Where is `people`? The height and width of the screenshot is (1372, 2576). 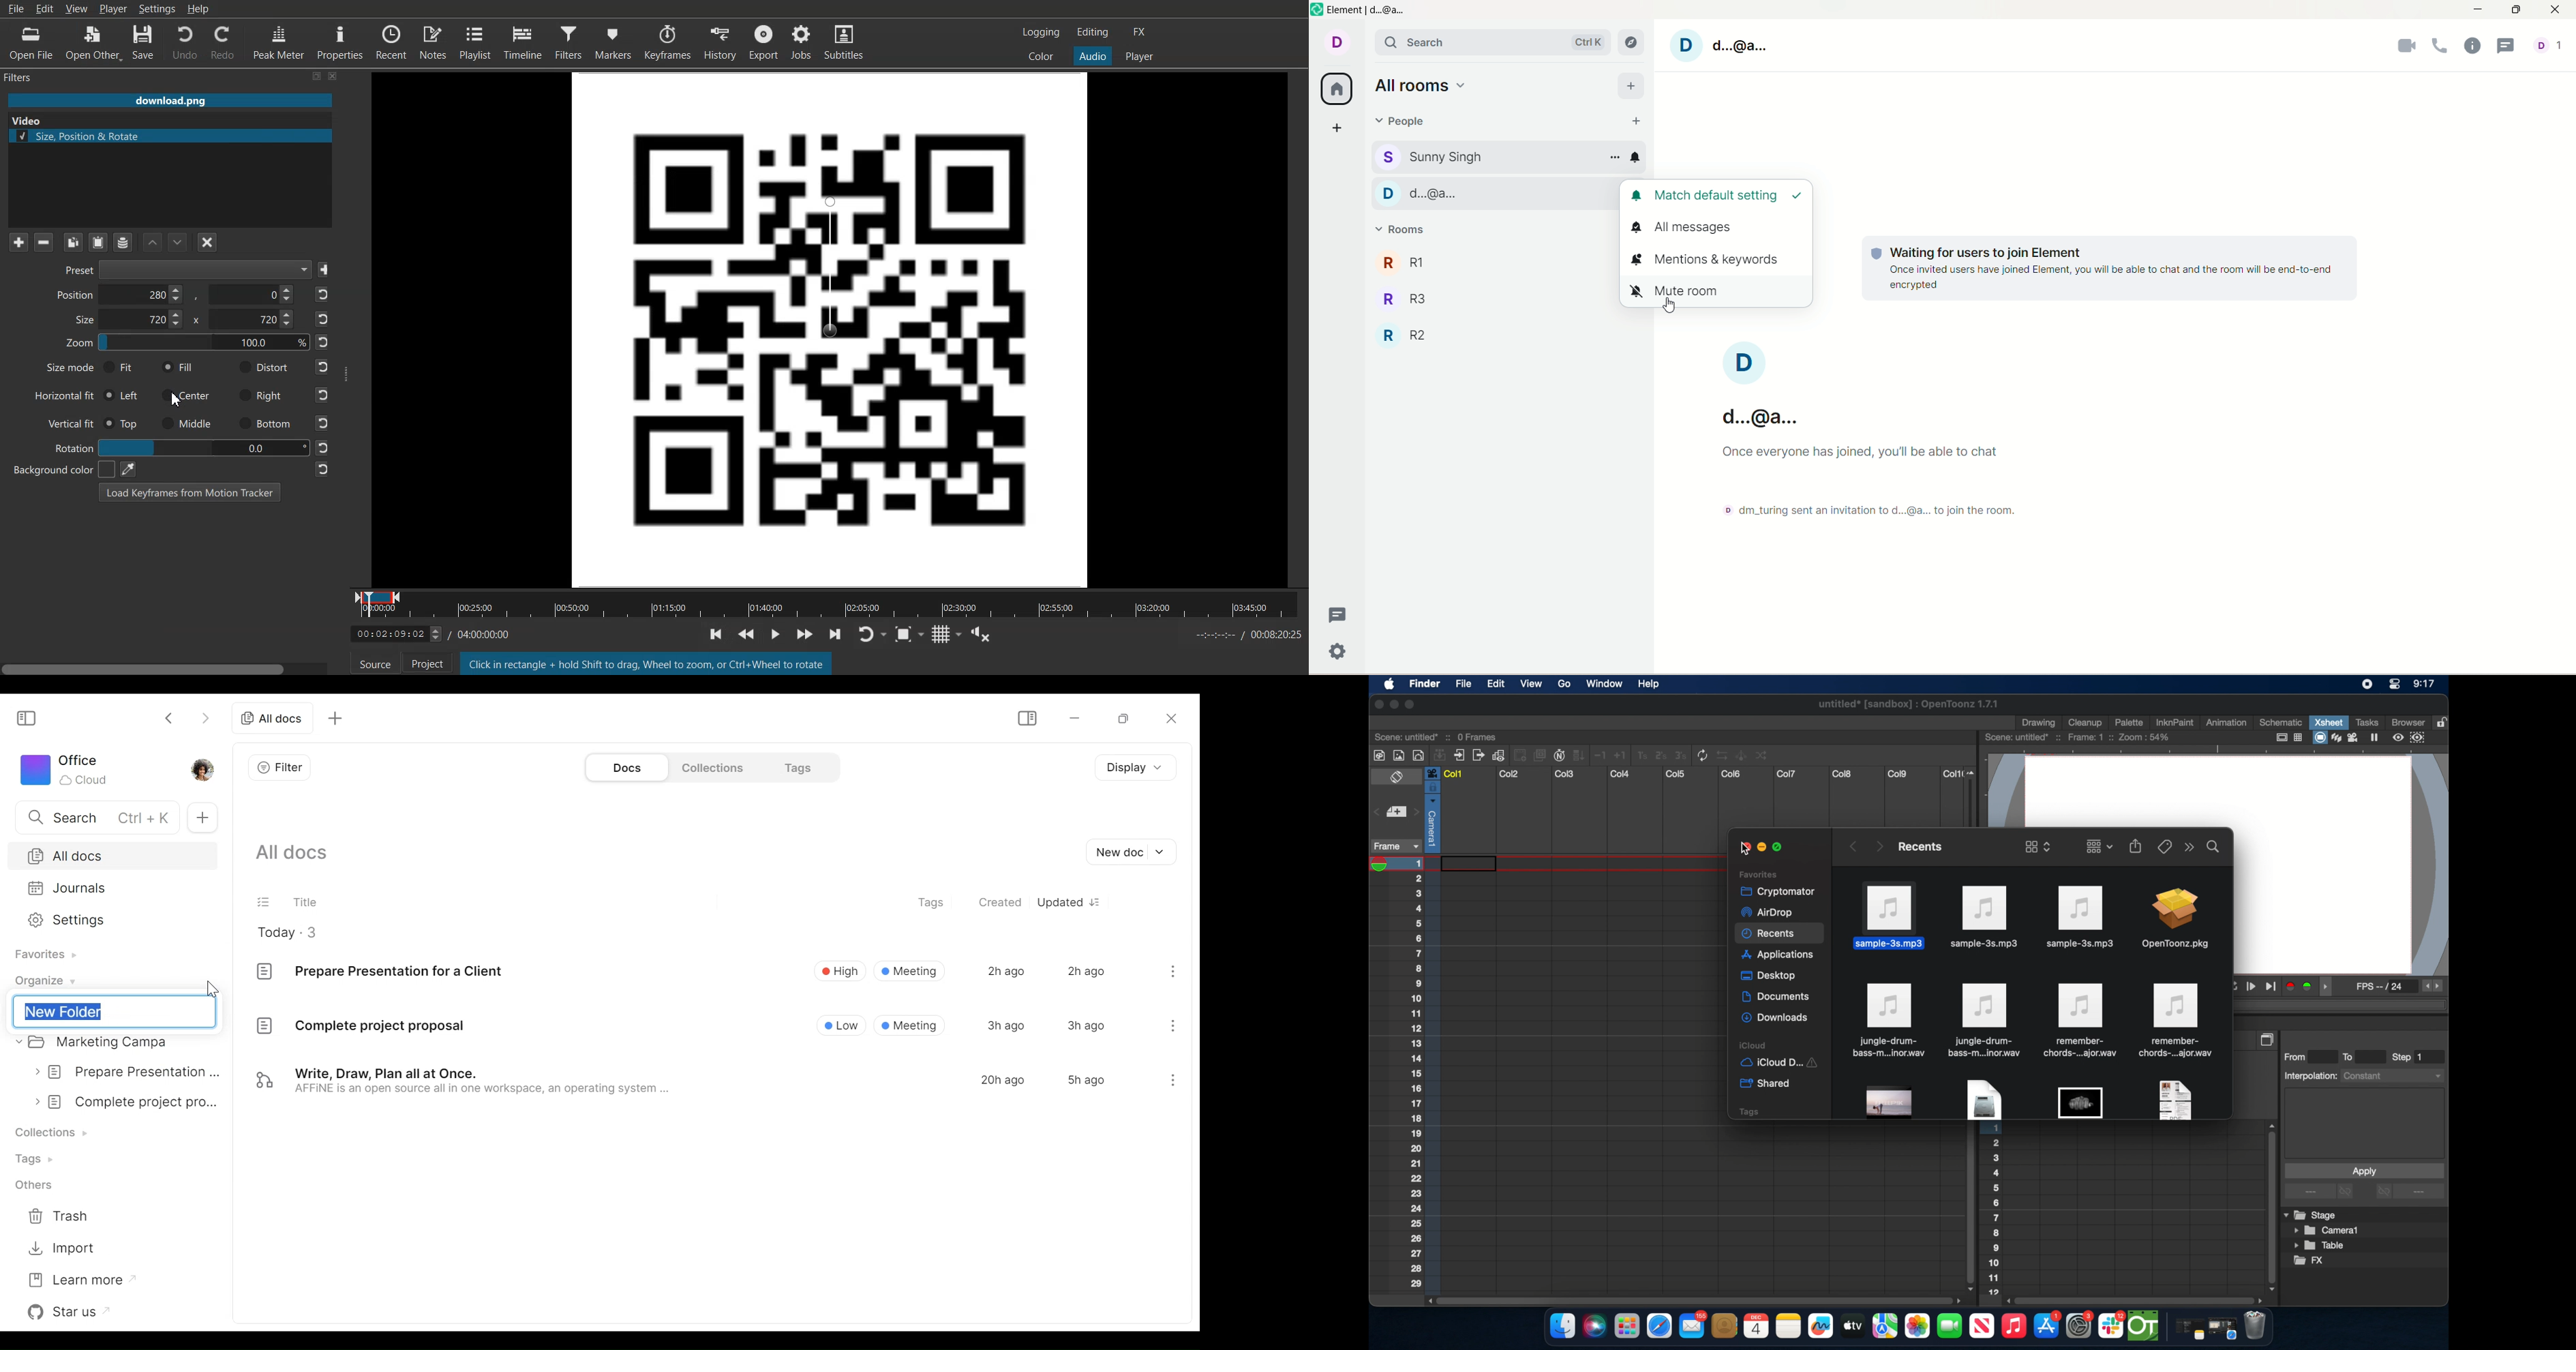 people is located at coordinates (1405, 120).